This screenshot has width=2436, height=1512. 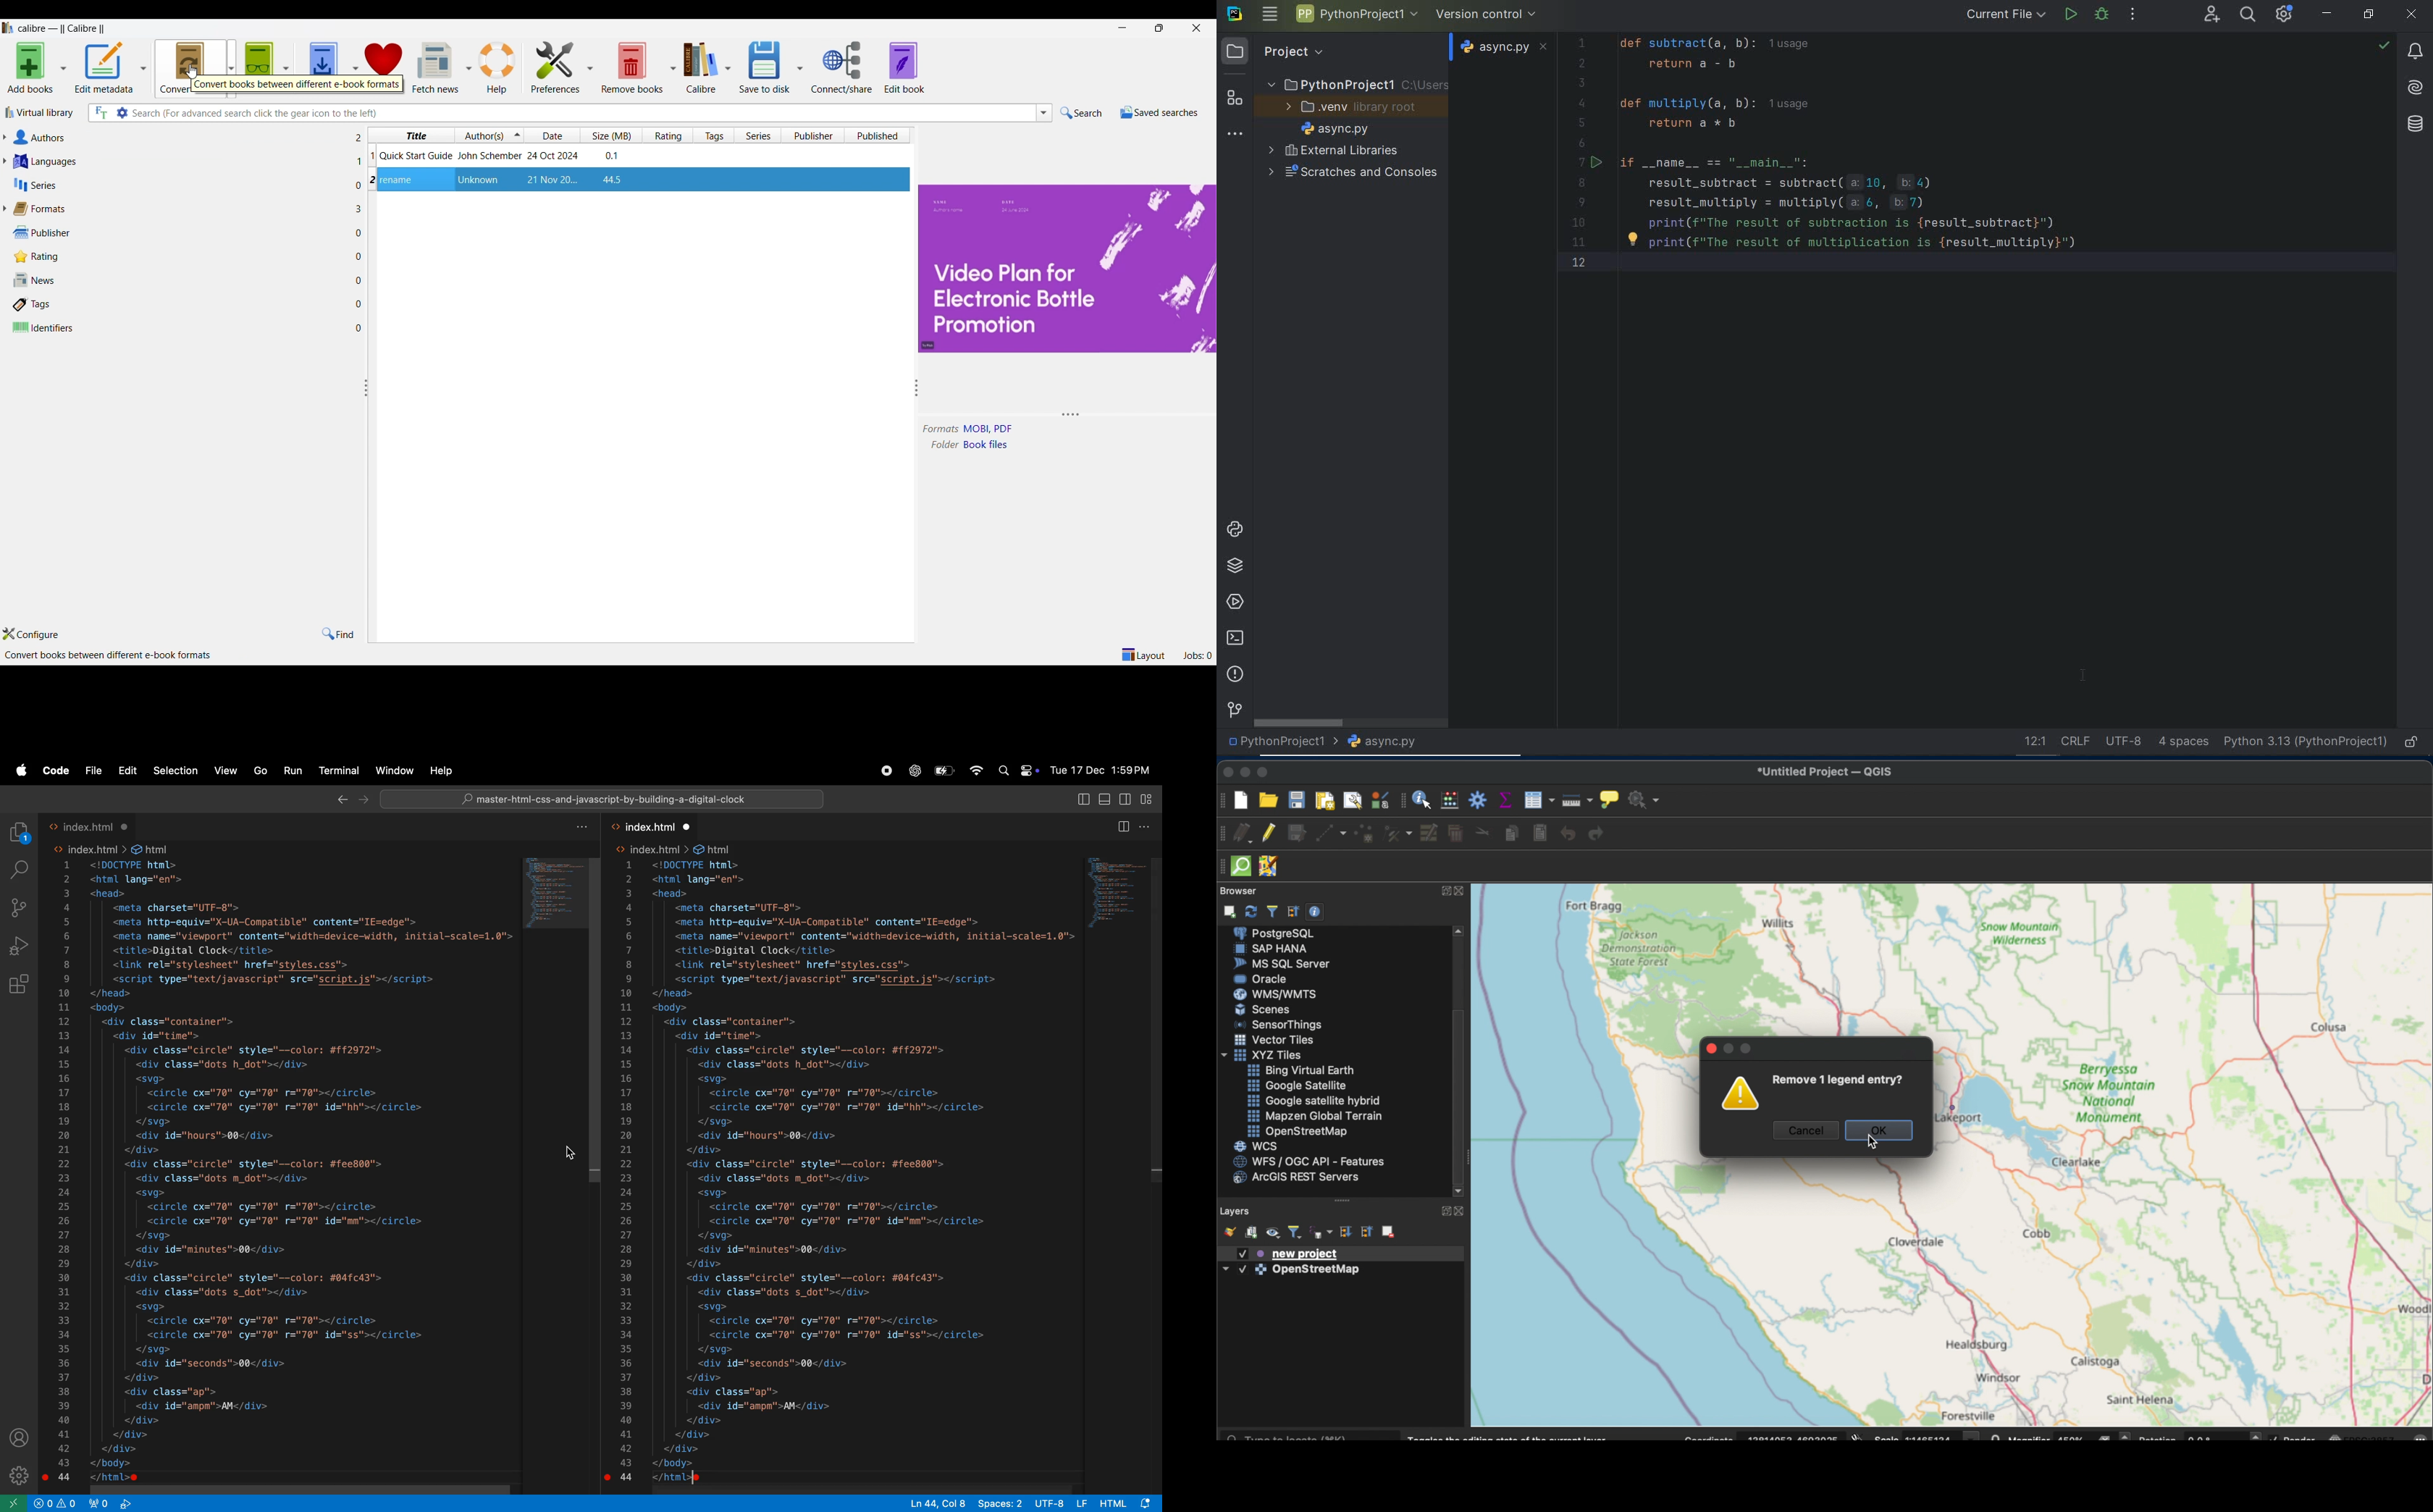 I want to click on RESTORE DOWN, so click(x=2369, y=16).